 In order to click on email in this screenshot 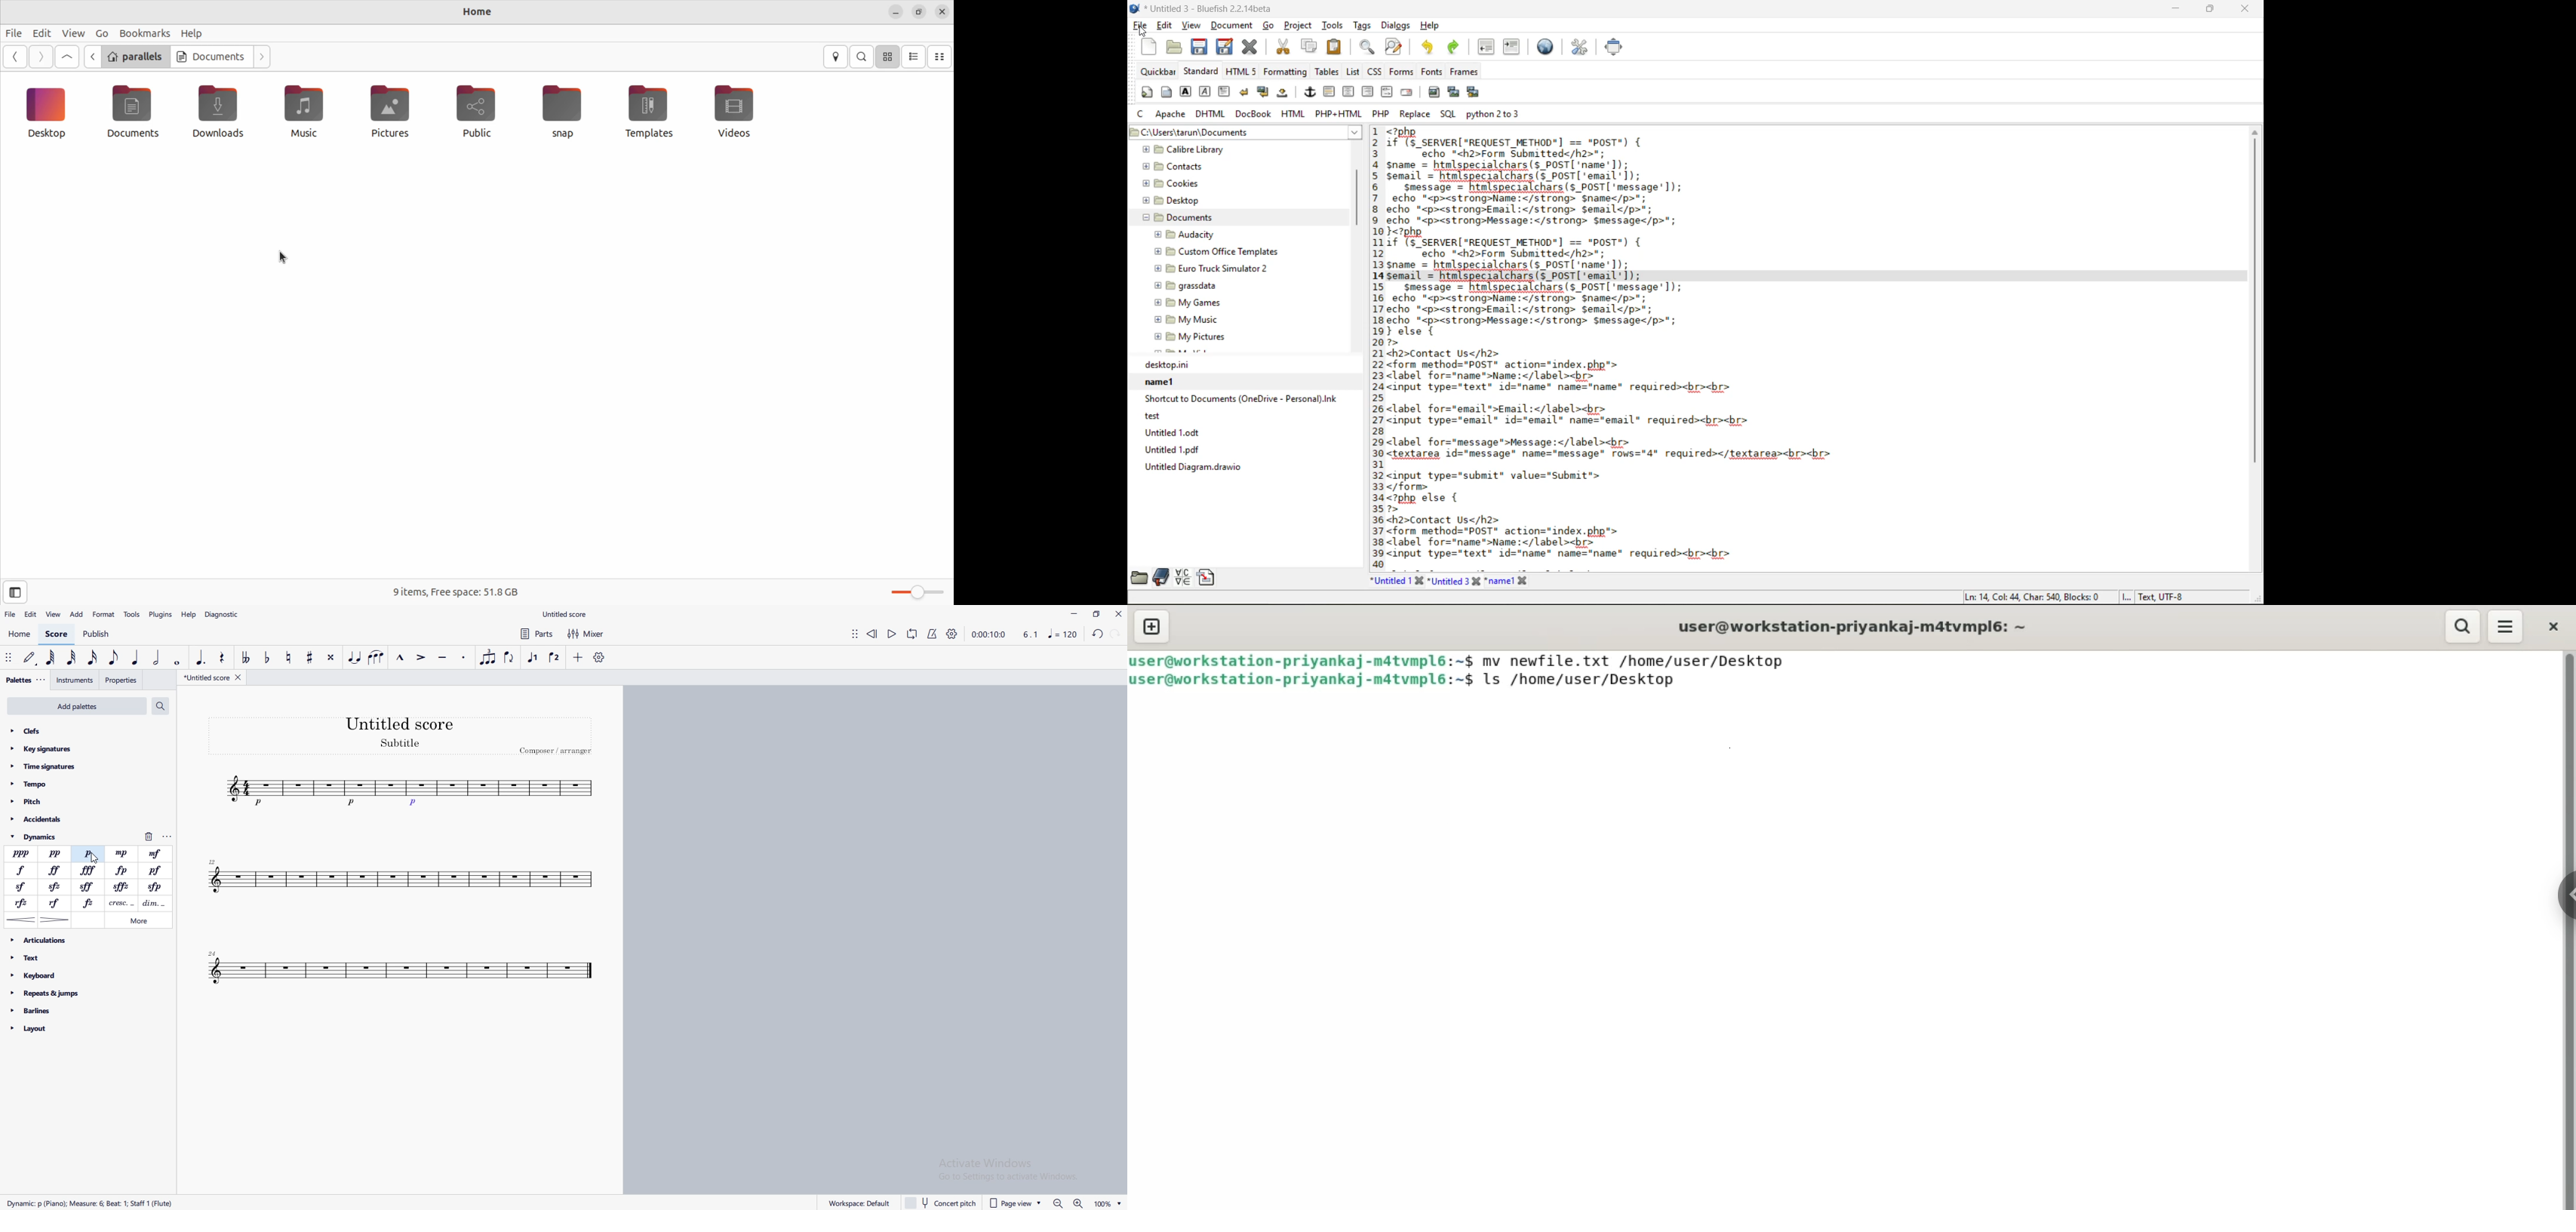, I will do `click(1409, 92)`.